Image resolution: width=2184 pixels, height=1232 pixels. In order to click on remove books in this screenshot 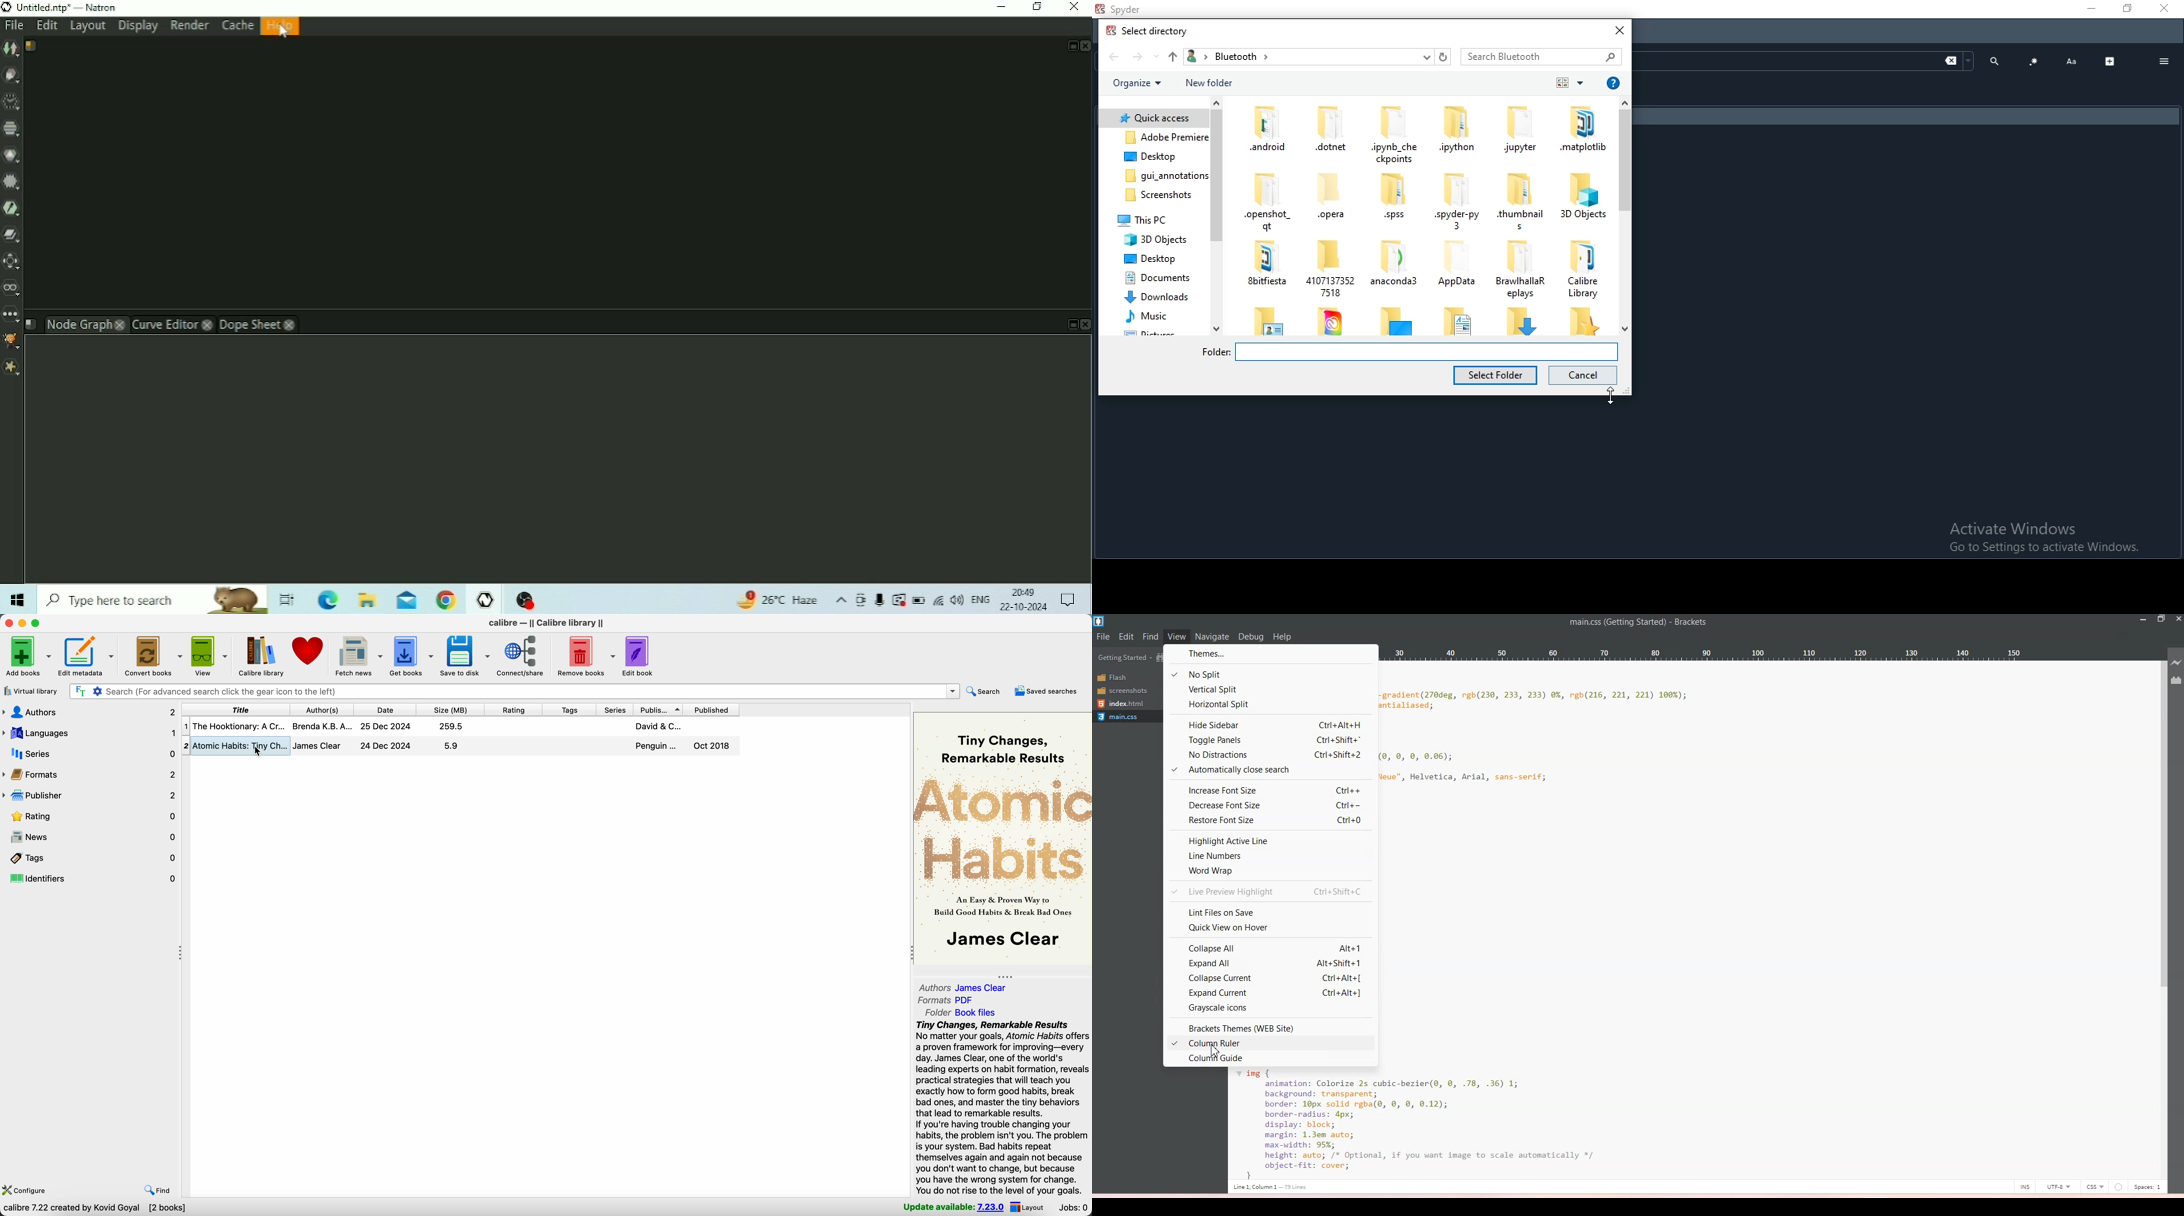, I will do `click(584, 655)`.